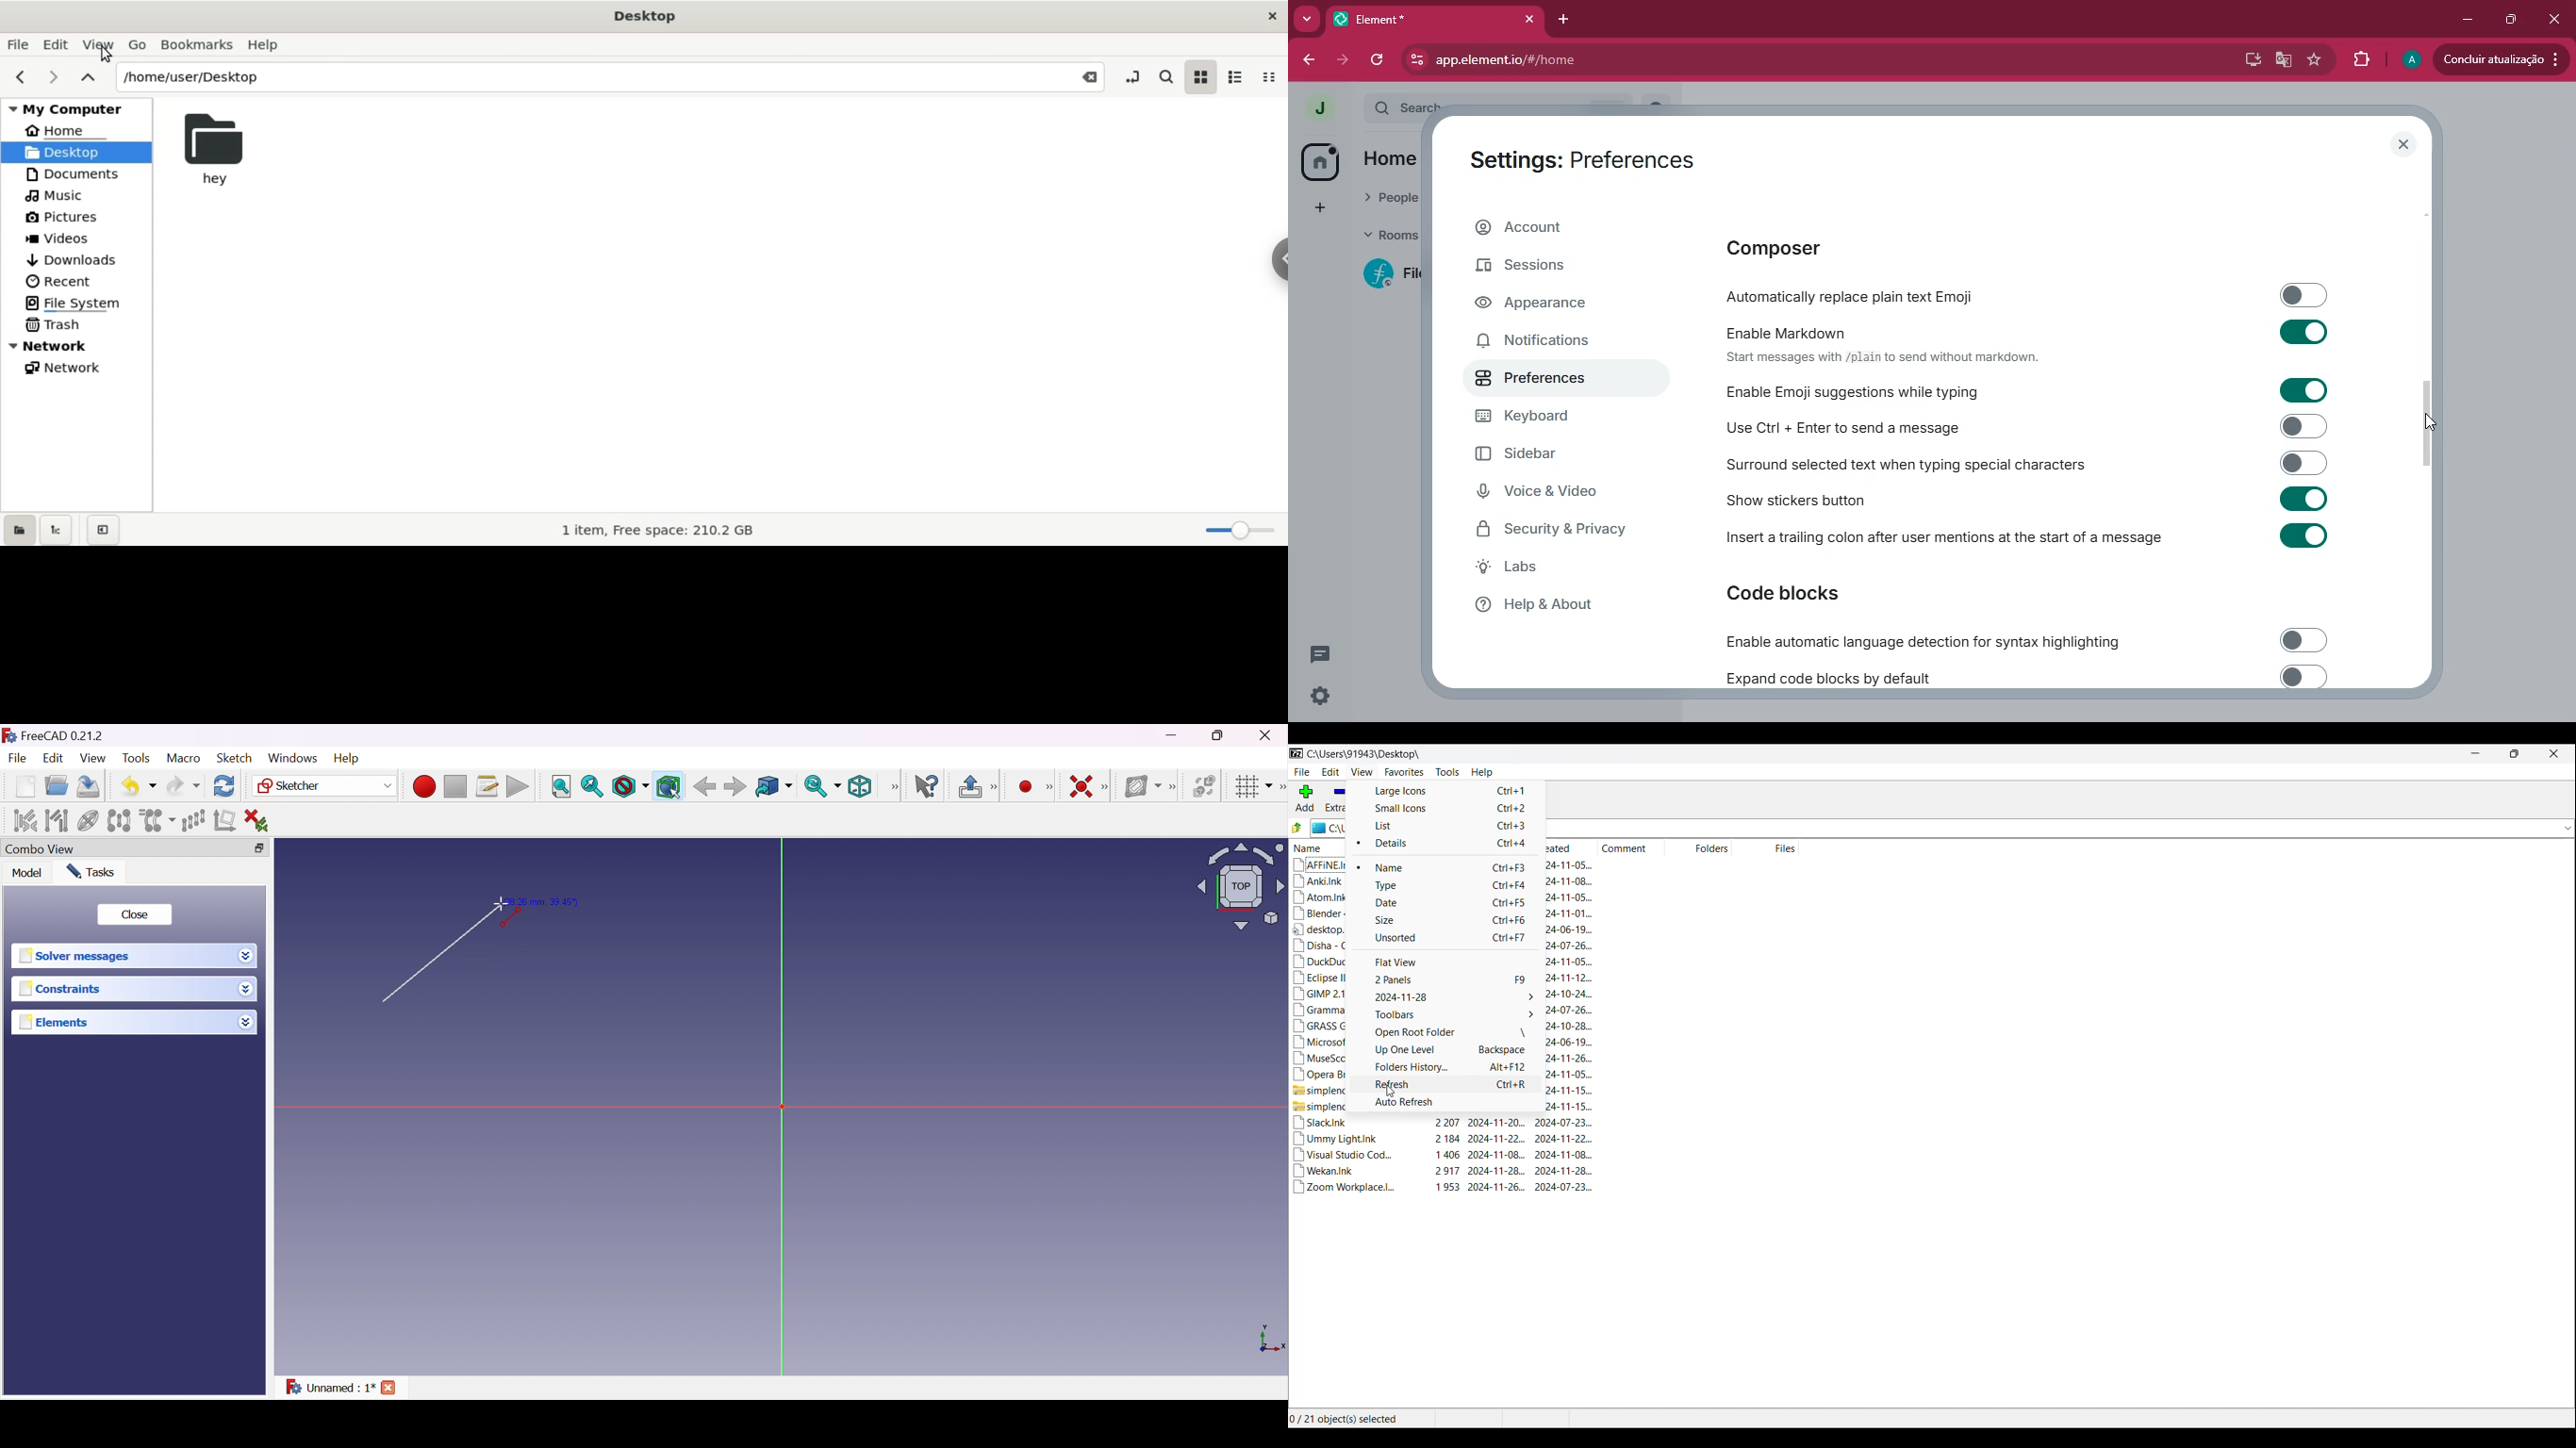 Image resolution: width=2576 pixels, height=1456 pixels. I want to click on Up one level, so click(1445, 1050).